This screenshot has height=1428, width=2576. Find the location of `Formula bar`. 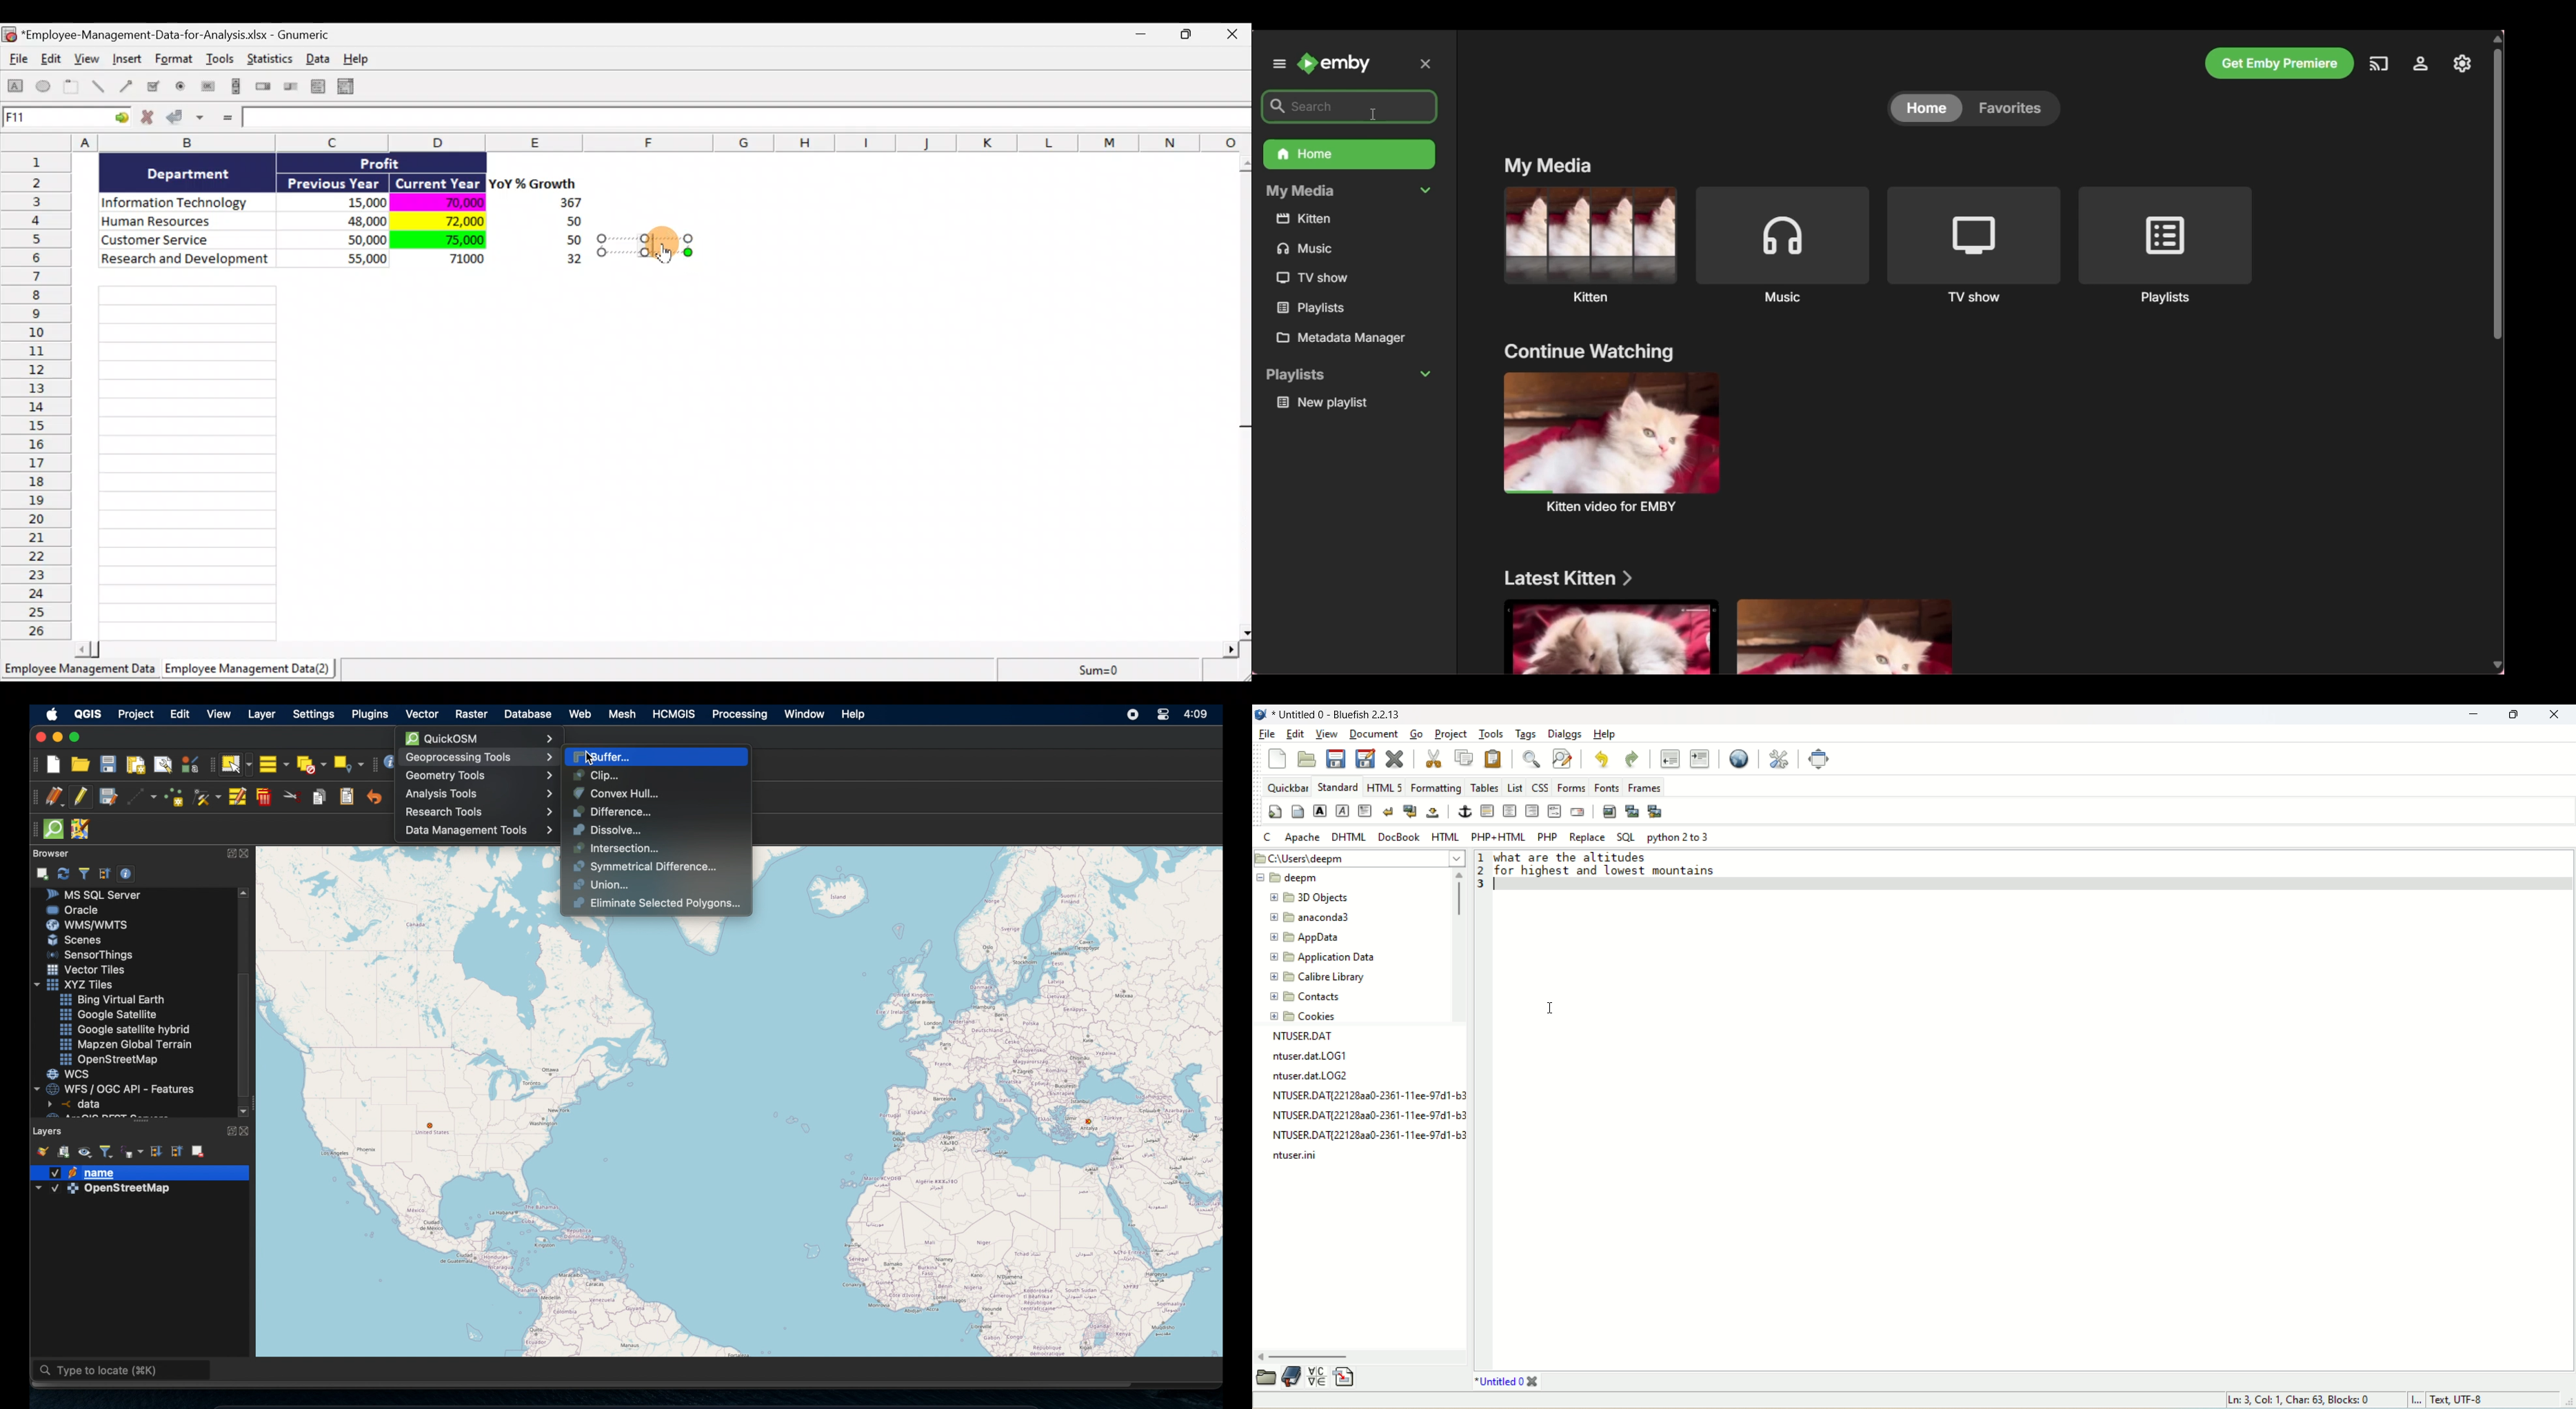

Formula bar is located at coordinates (748, 120).